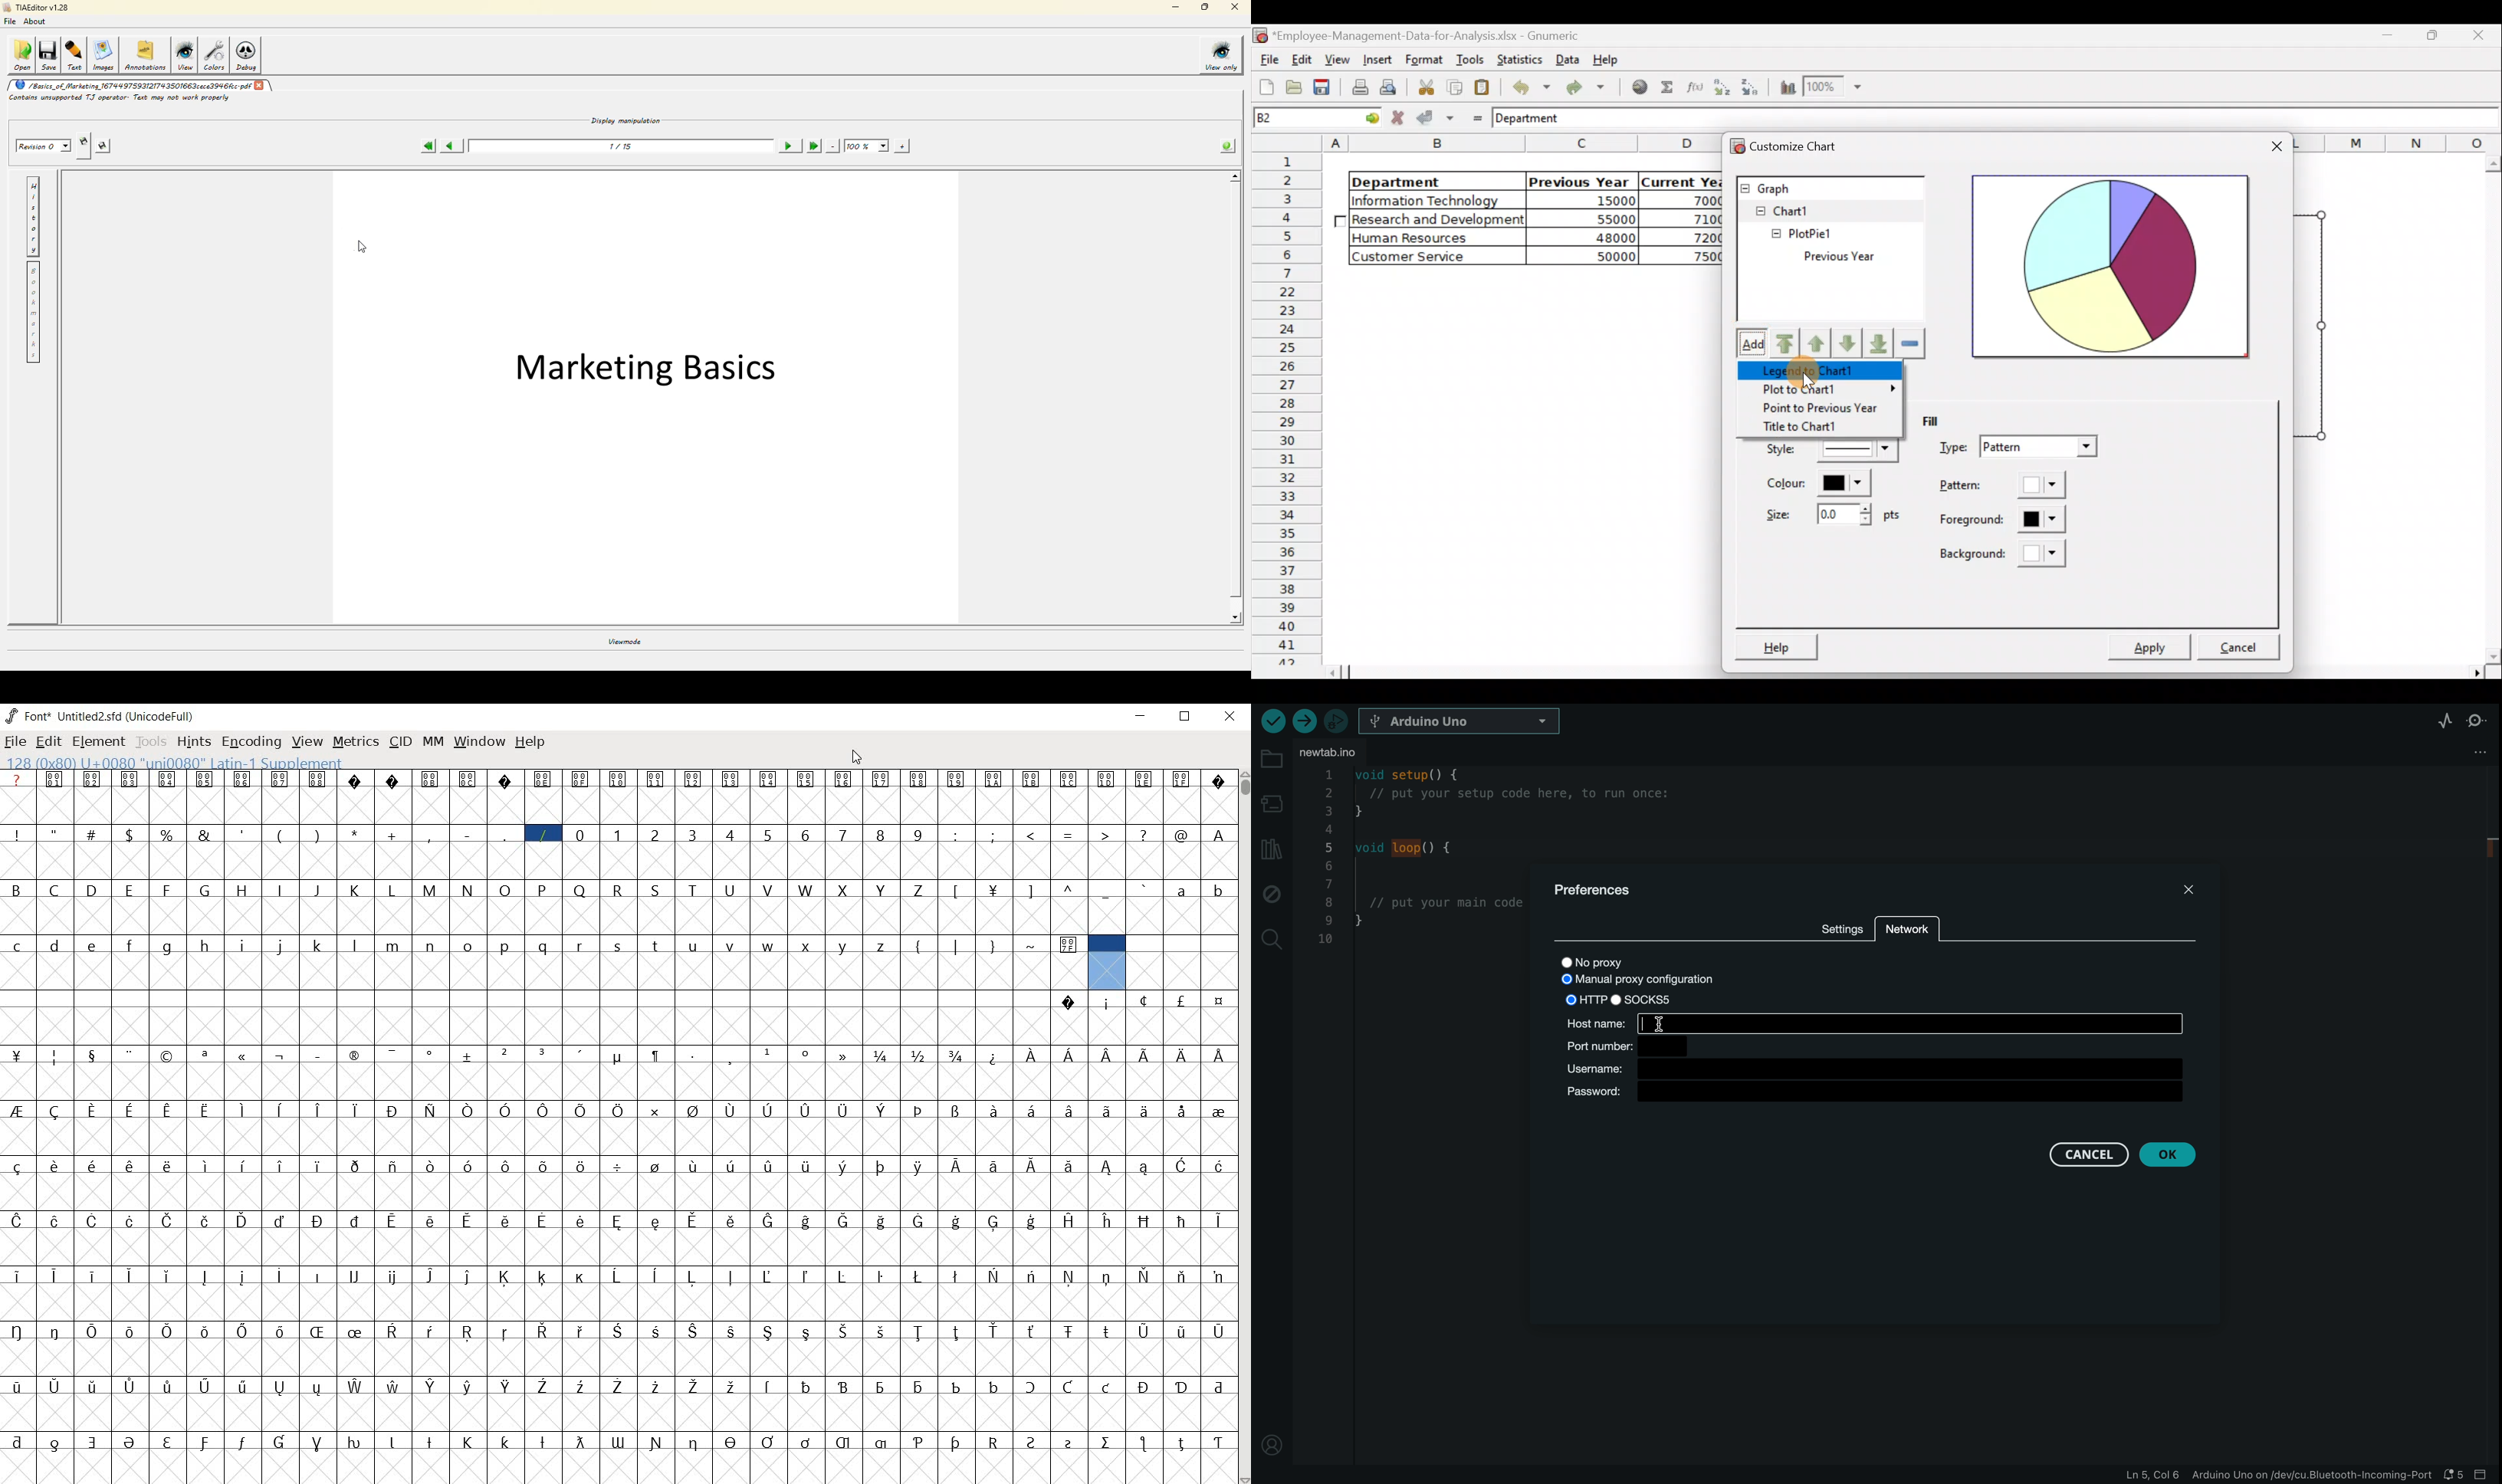 This screenshot has width=2520, height=1484. Describe the element at coordinates (1107, 891) in the screenshot. I see `_` at that location.